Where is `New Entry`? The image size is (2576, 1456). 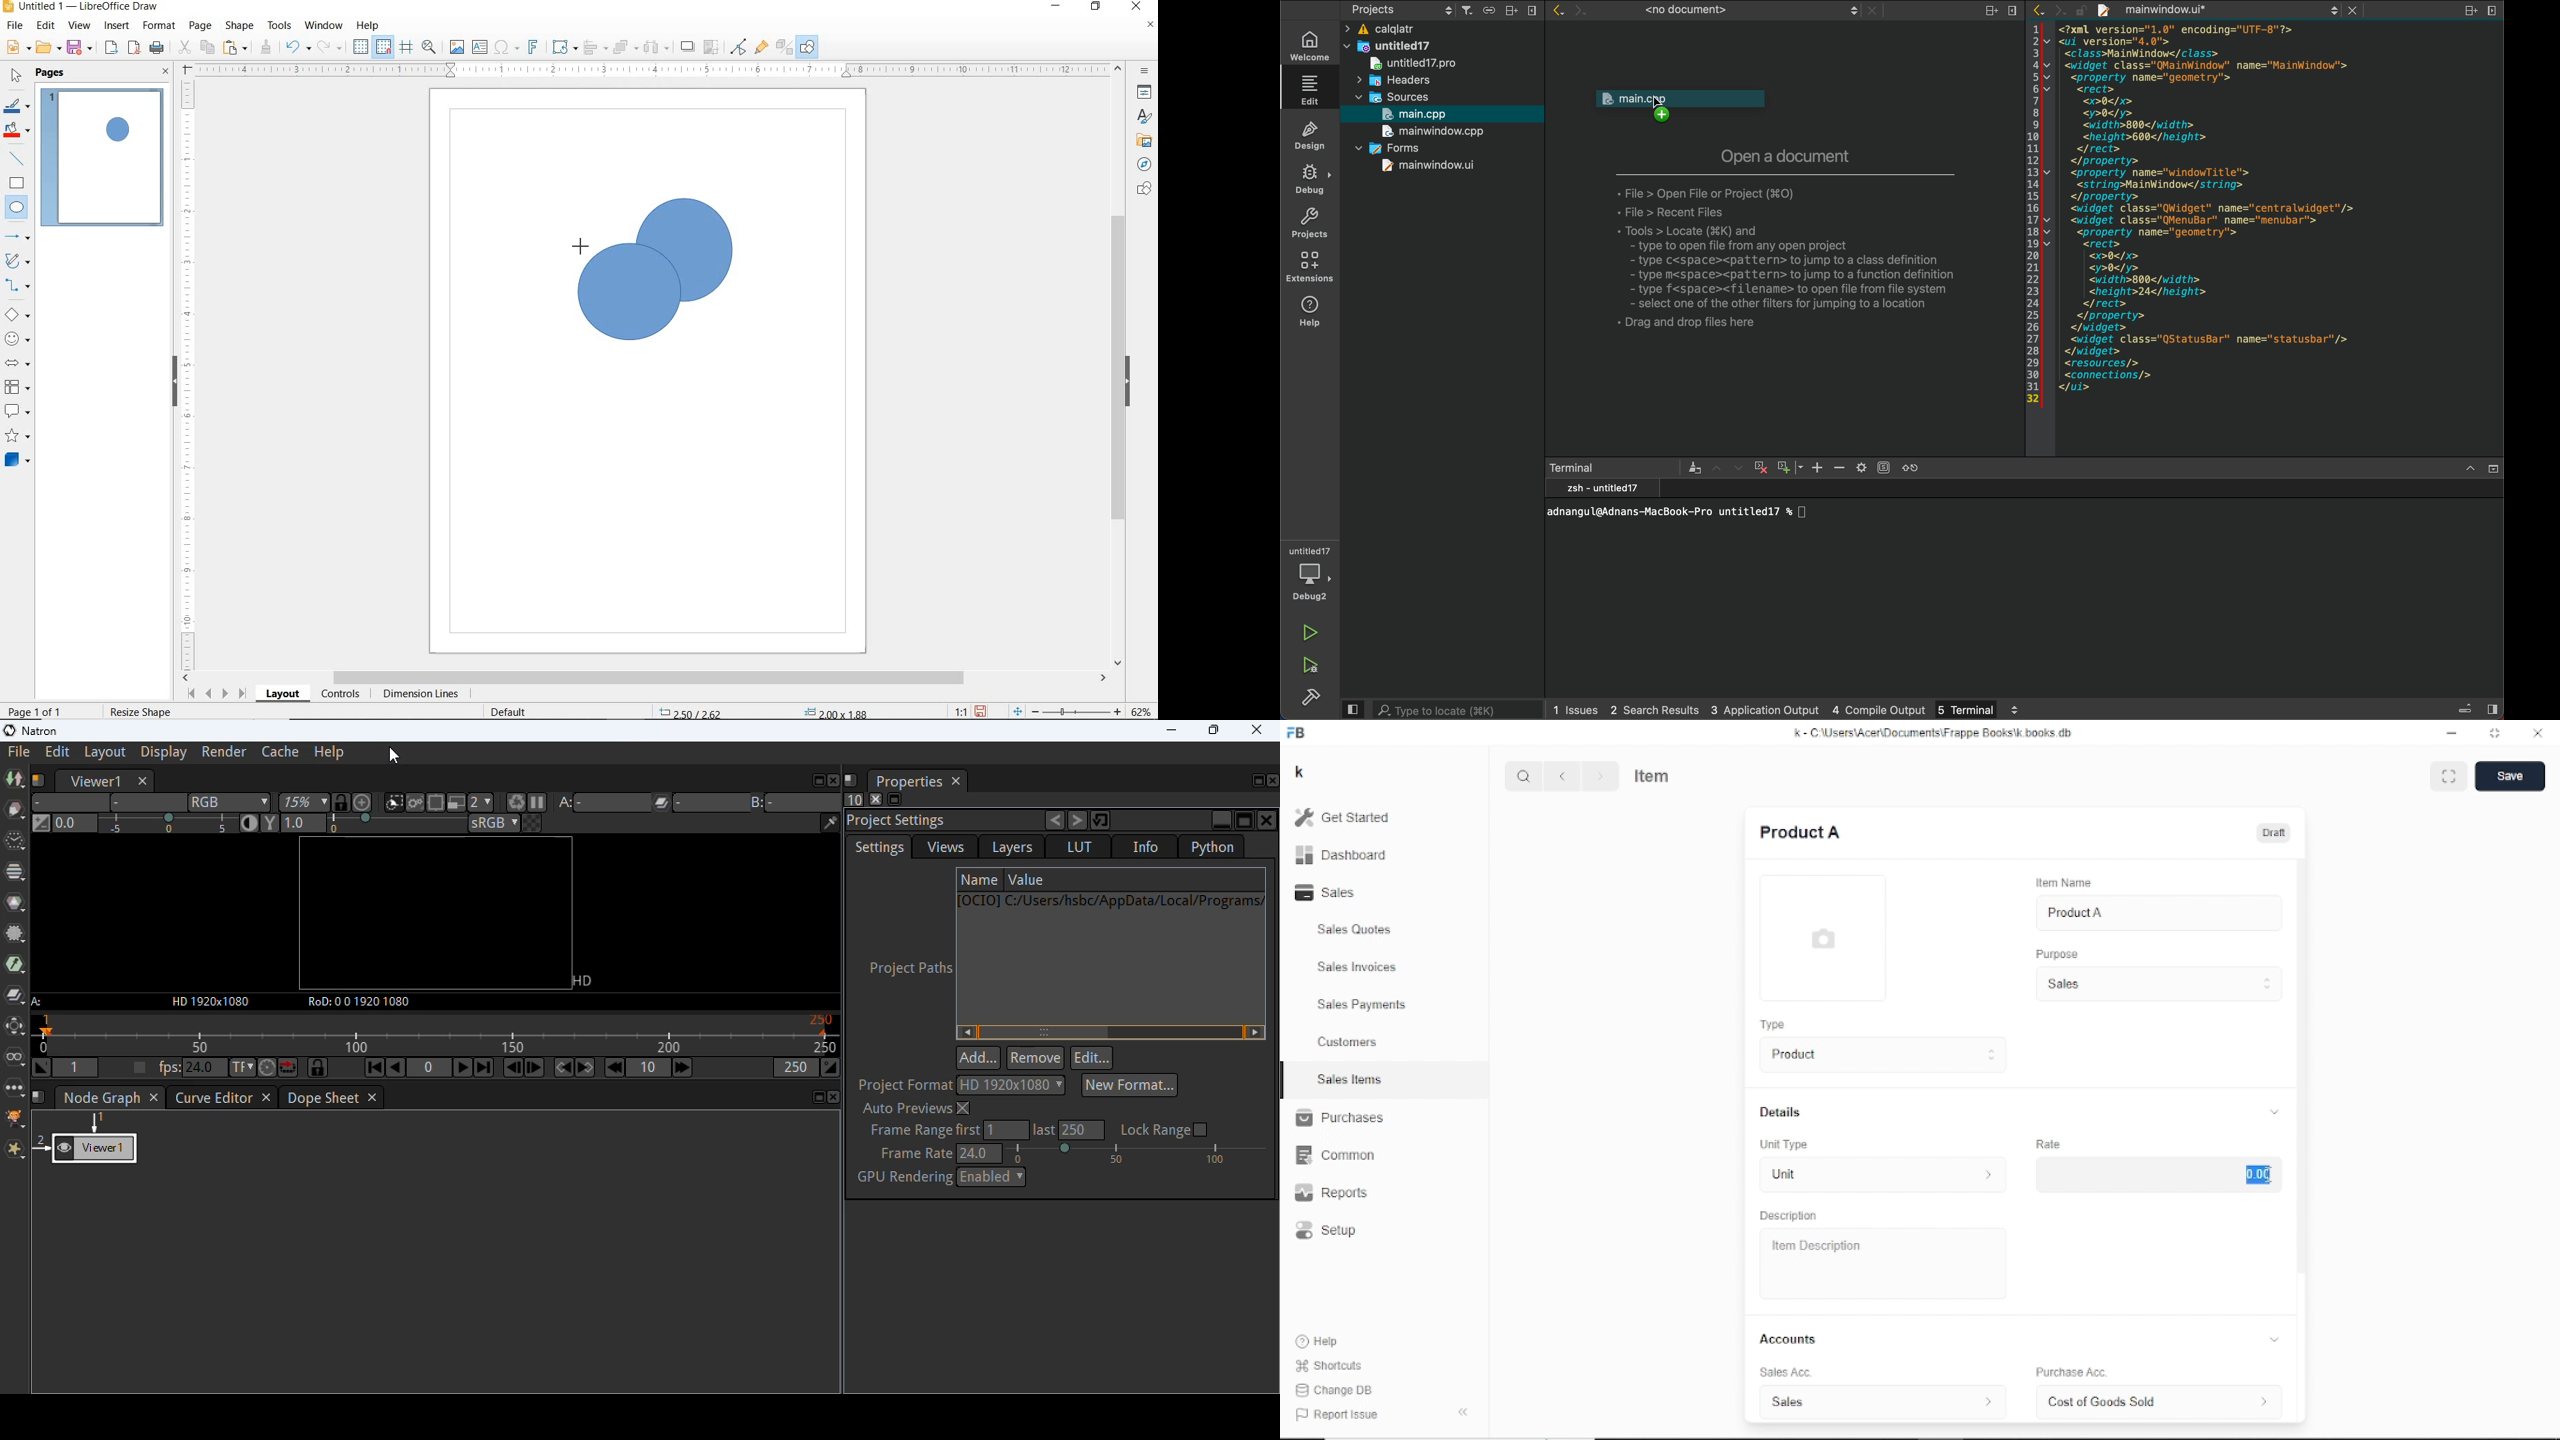 New Entry is located at coordinates (1800, 832).